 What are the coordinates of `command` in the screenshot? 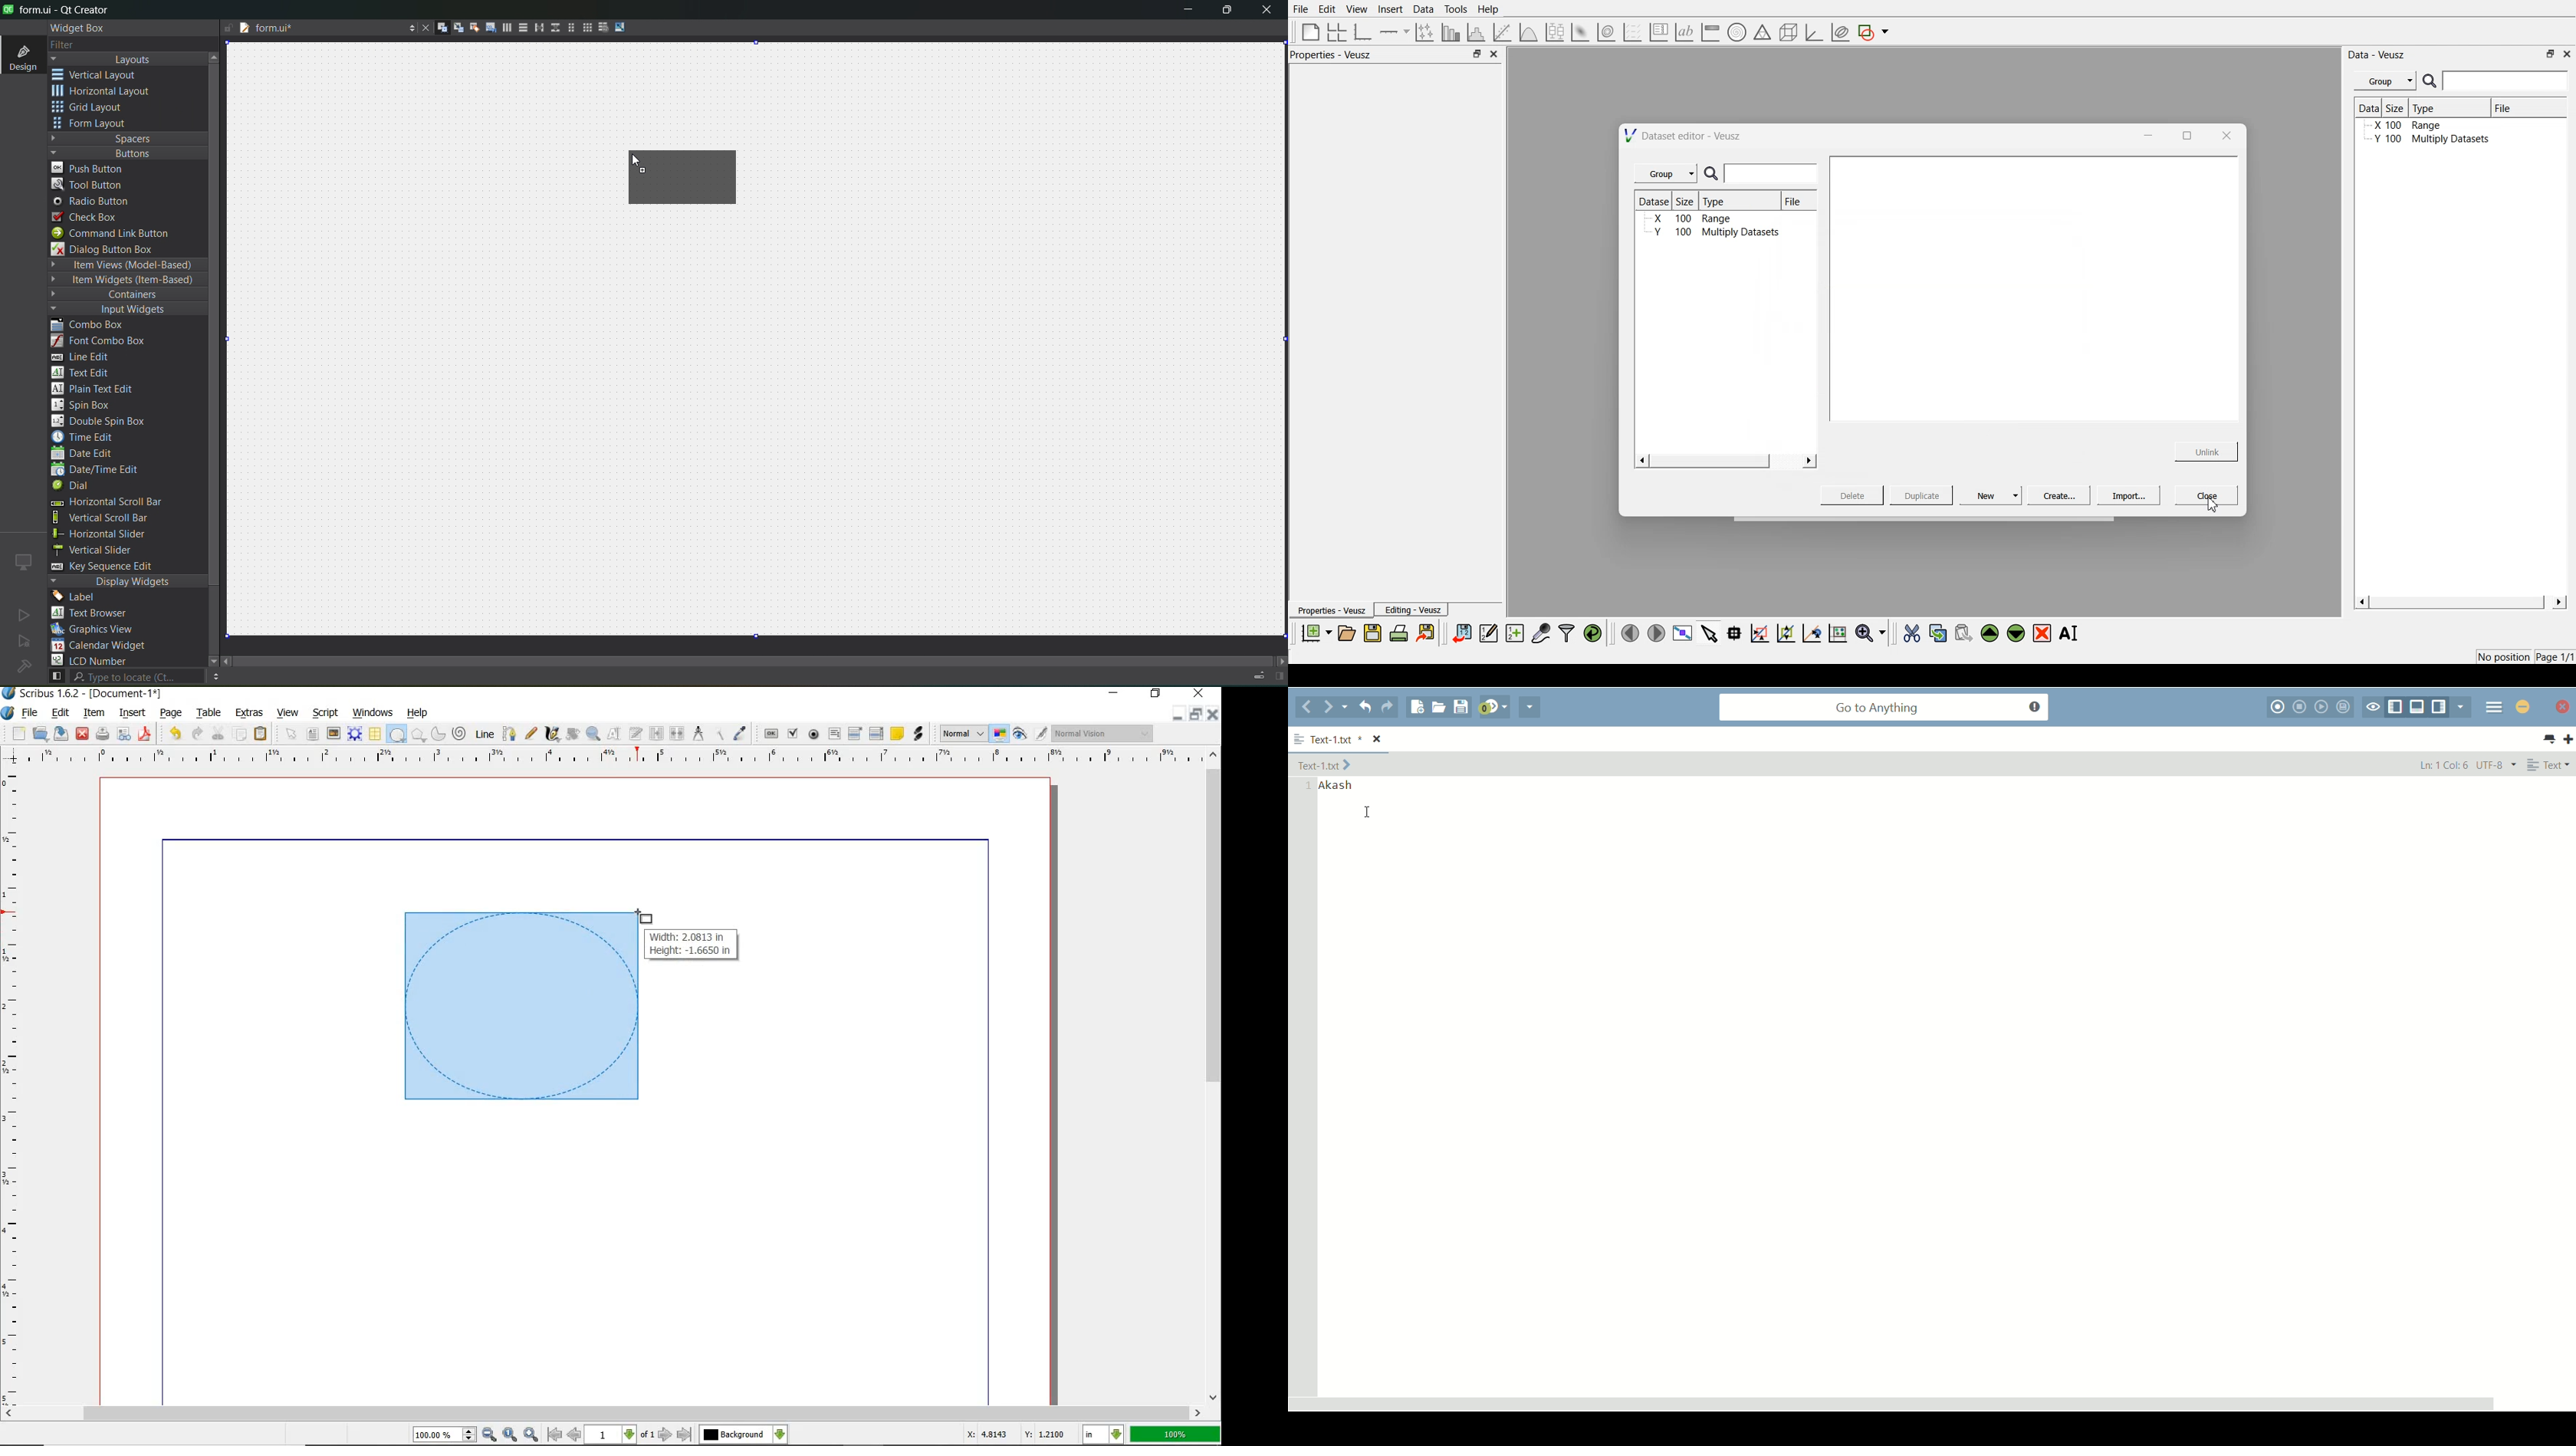 It's located at (119, 235).